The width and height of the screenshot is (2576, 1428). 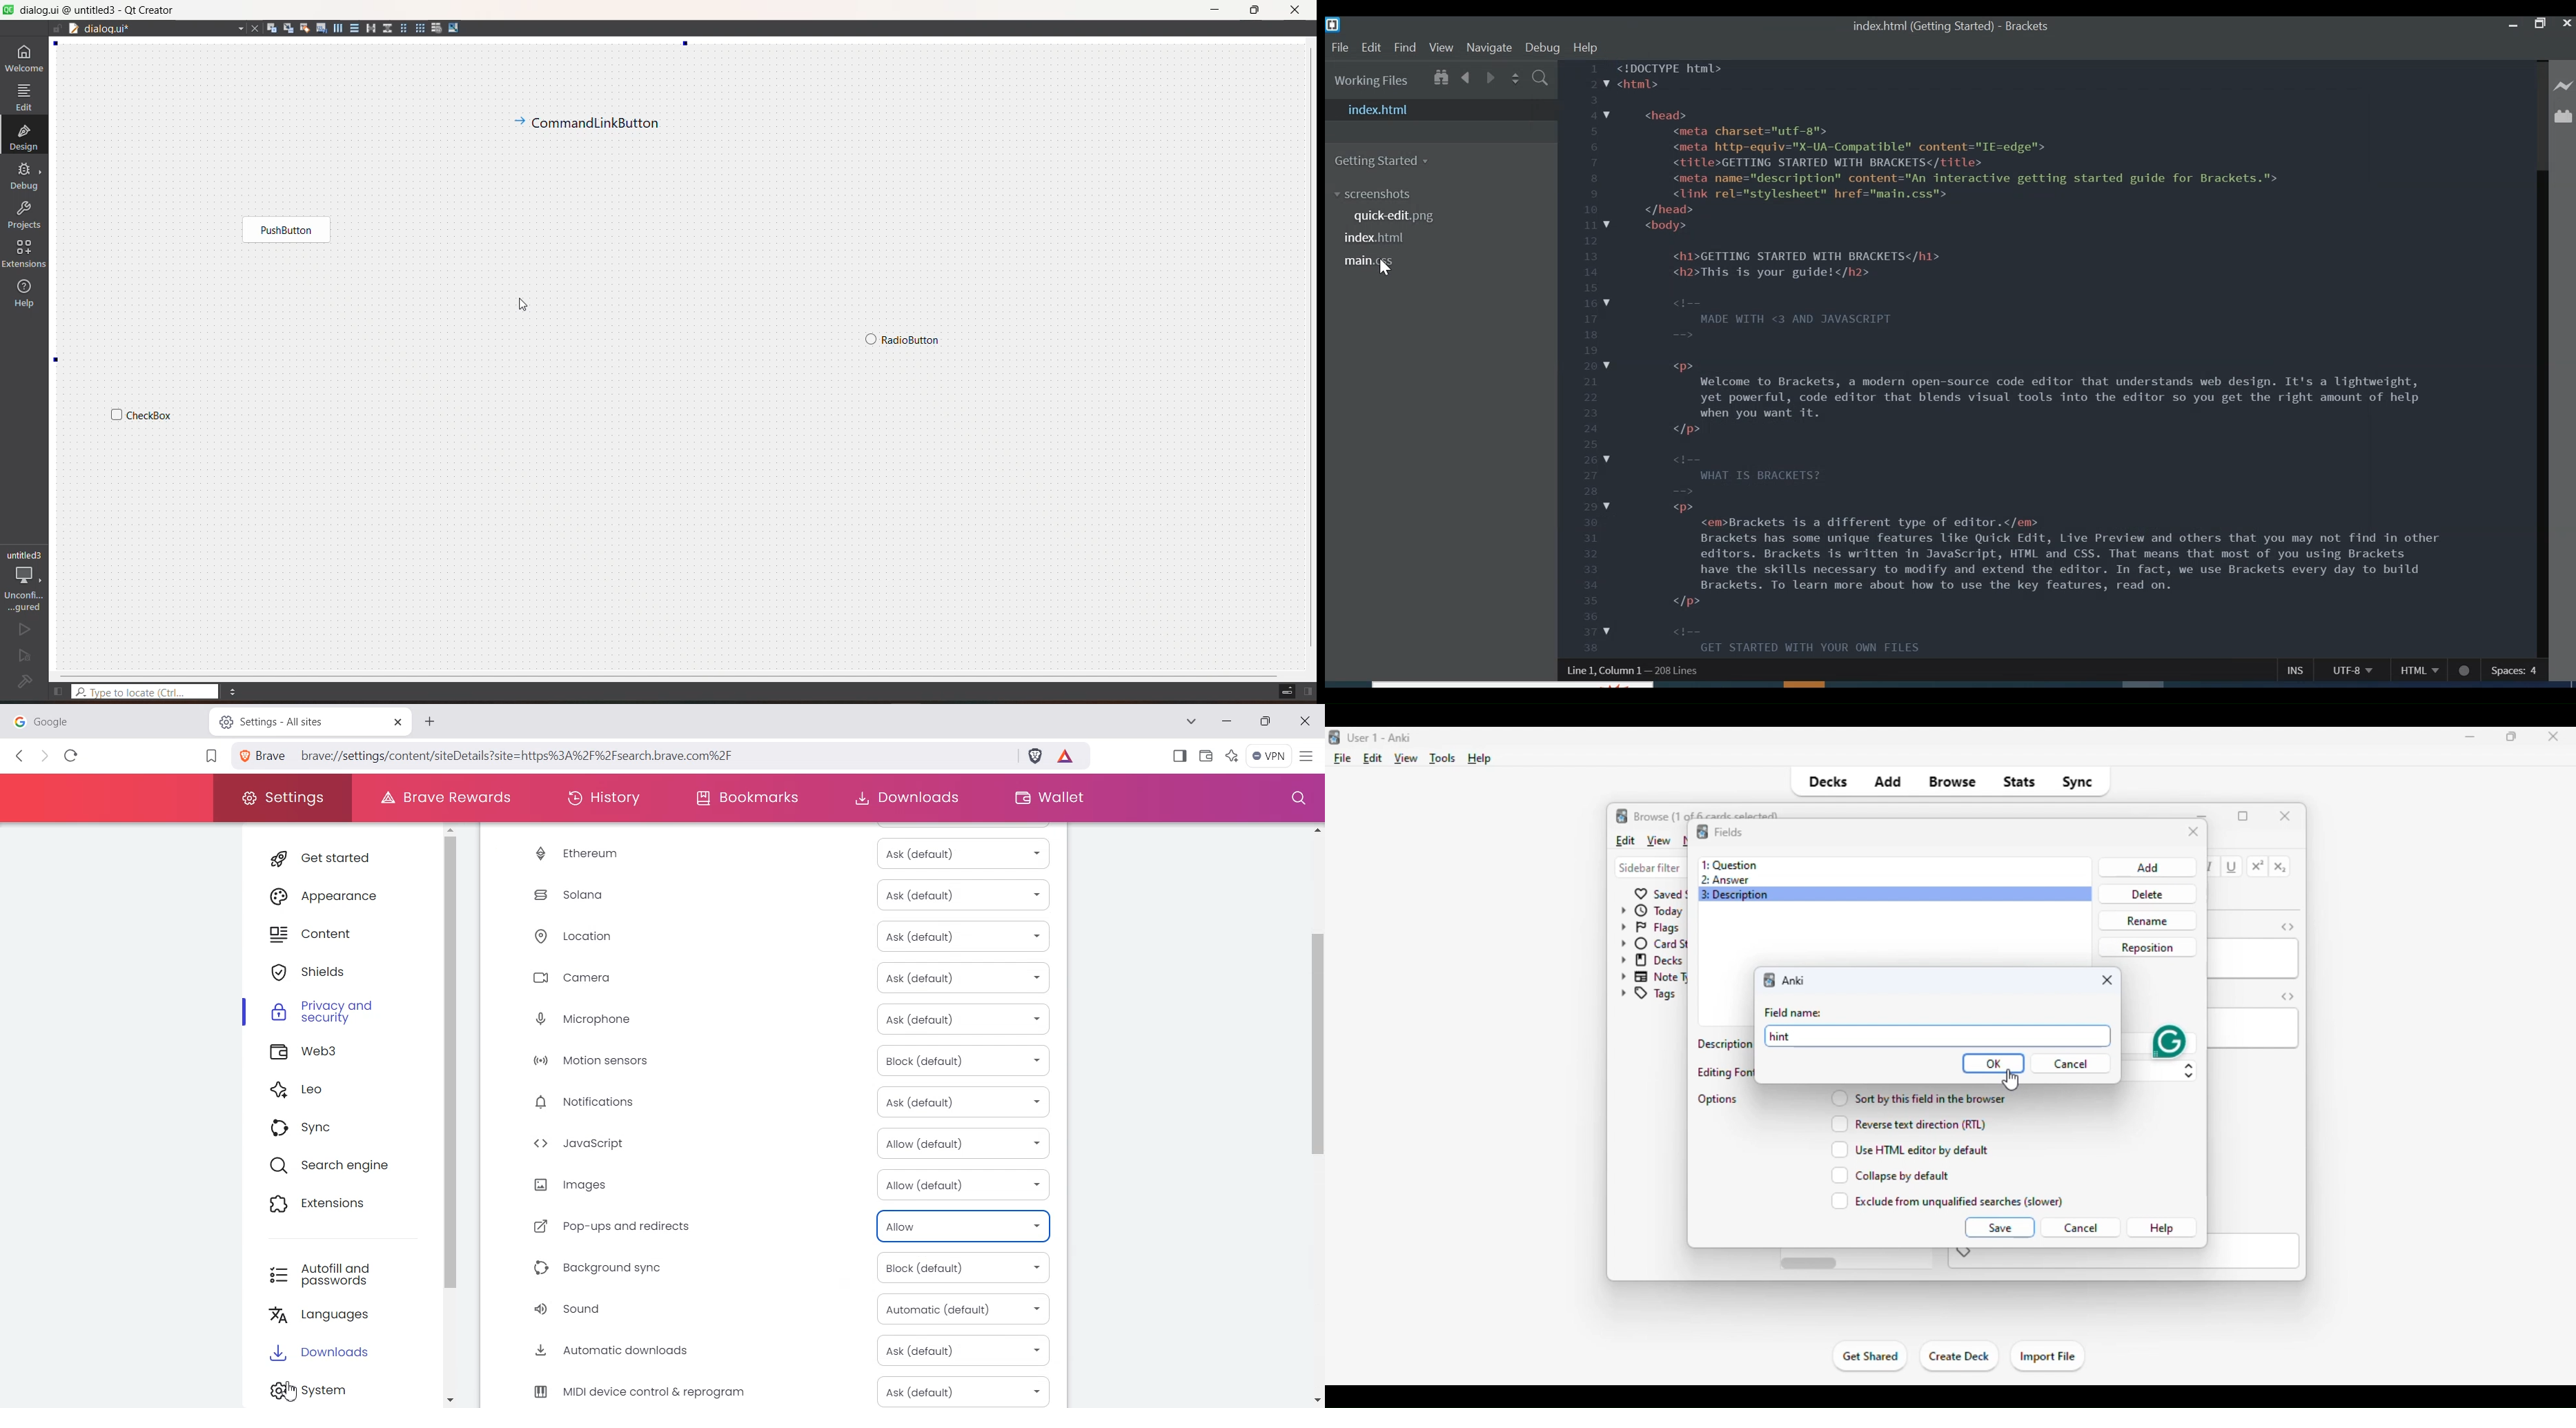 What do you see at coordinates (421, 27) in the screenshot?
I see `layout in a grid` at bounding box center [421, 27].